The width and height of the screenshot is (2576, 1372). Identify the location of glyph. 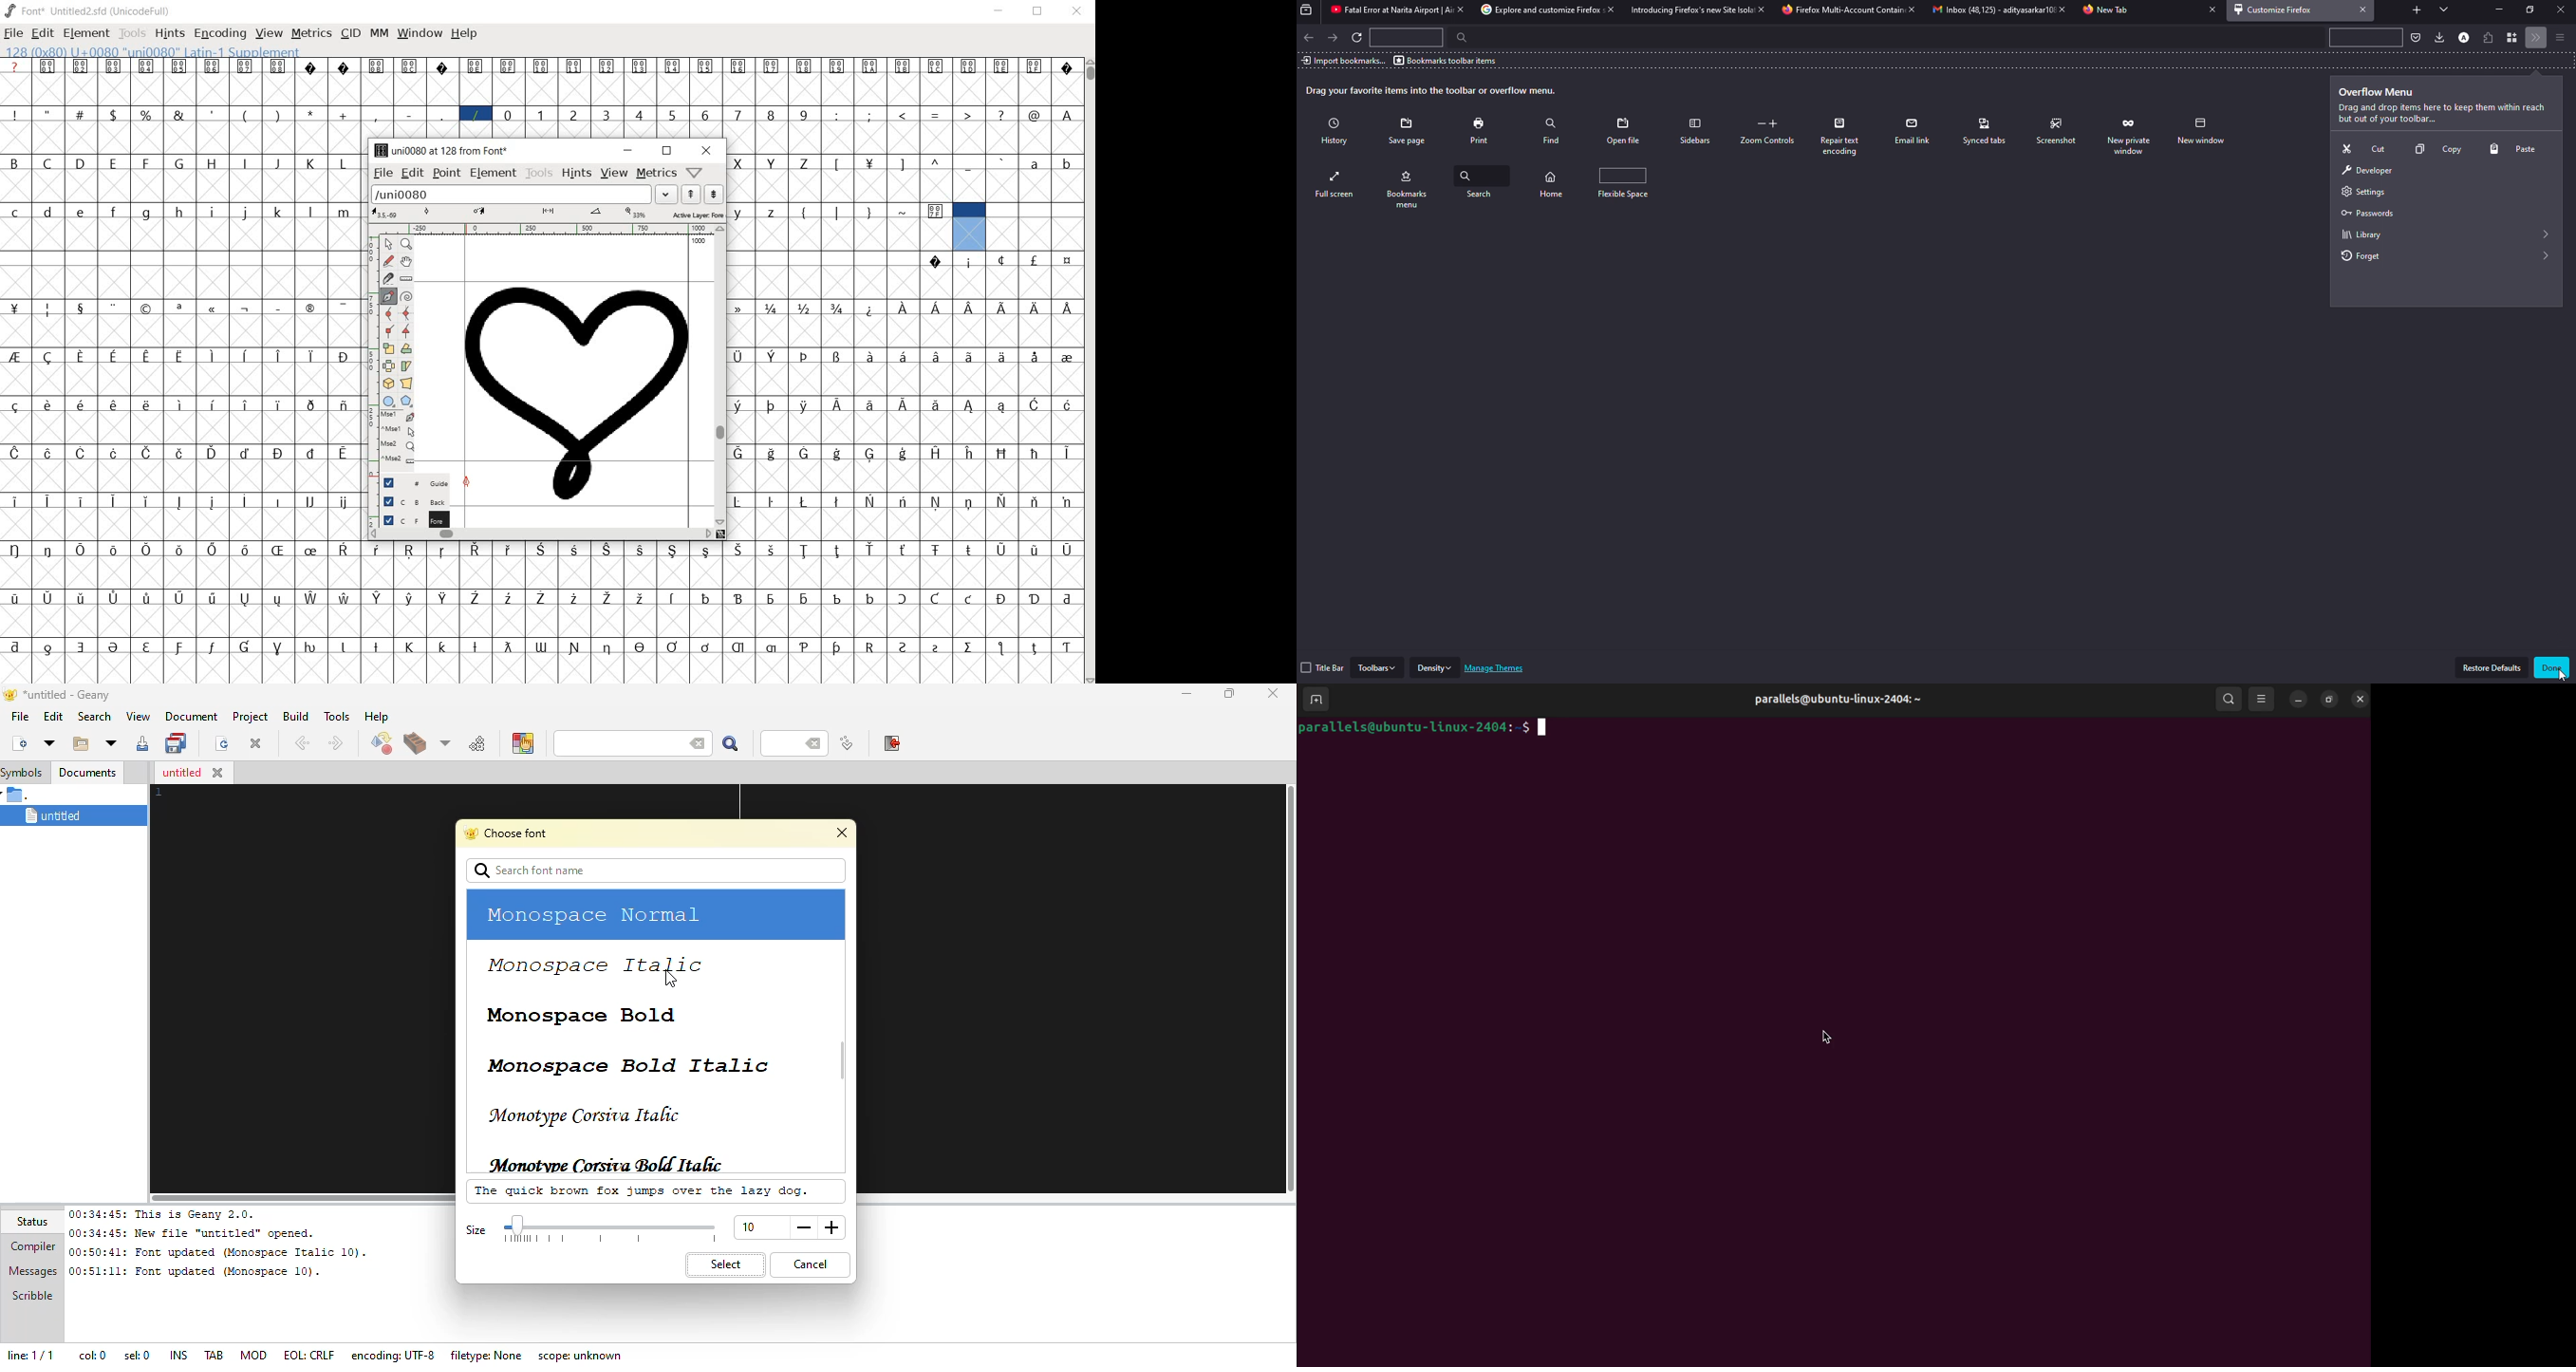
(803, 214).